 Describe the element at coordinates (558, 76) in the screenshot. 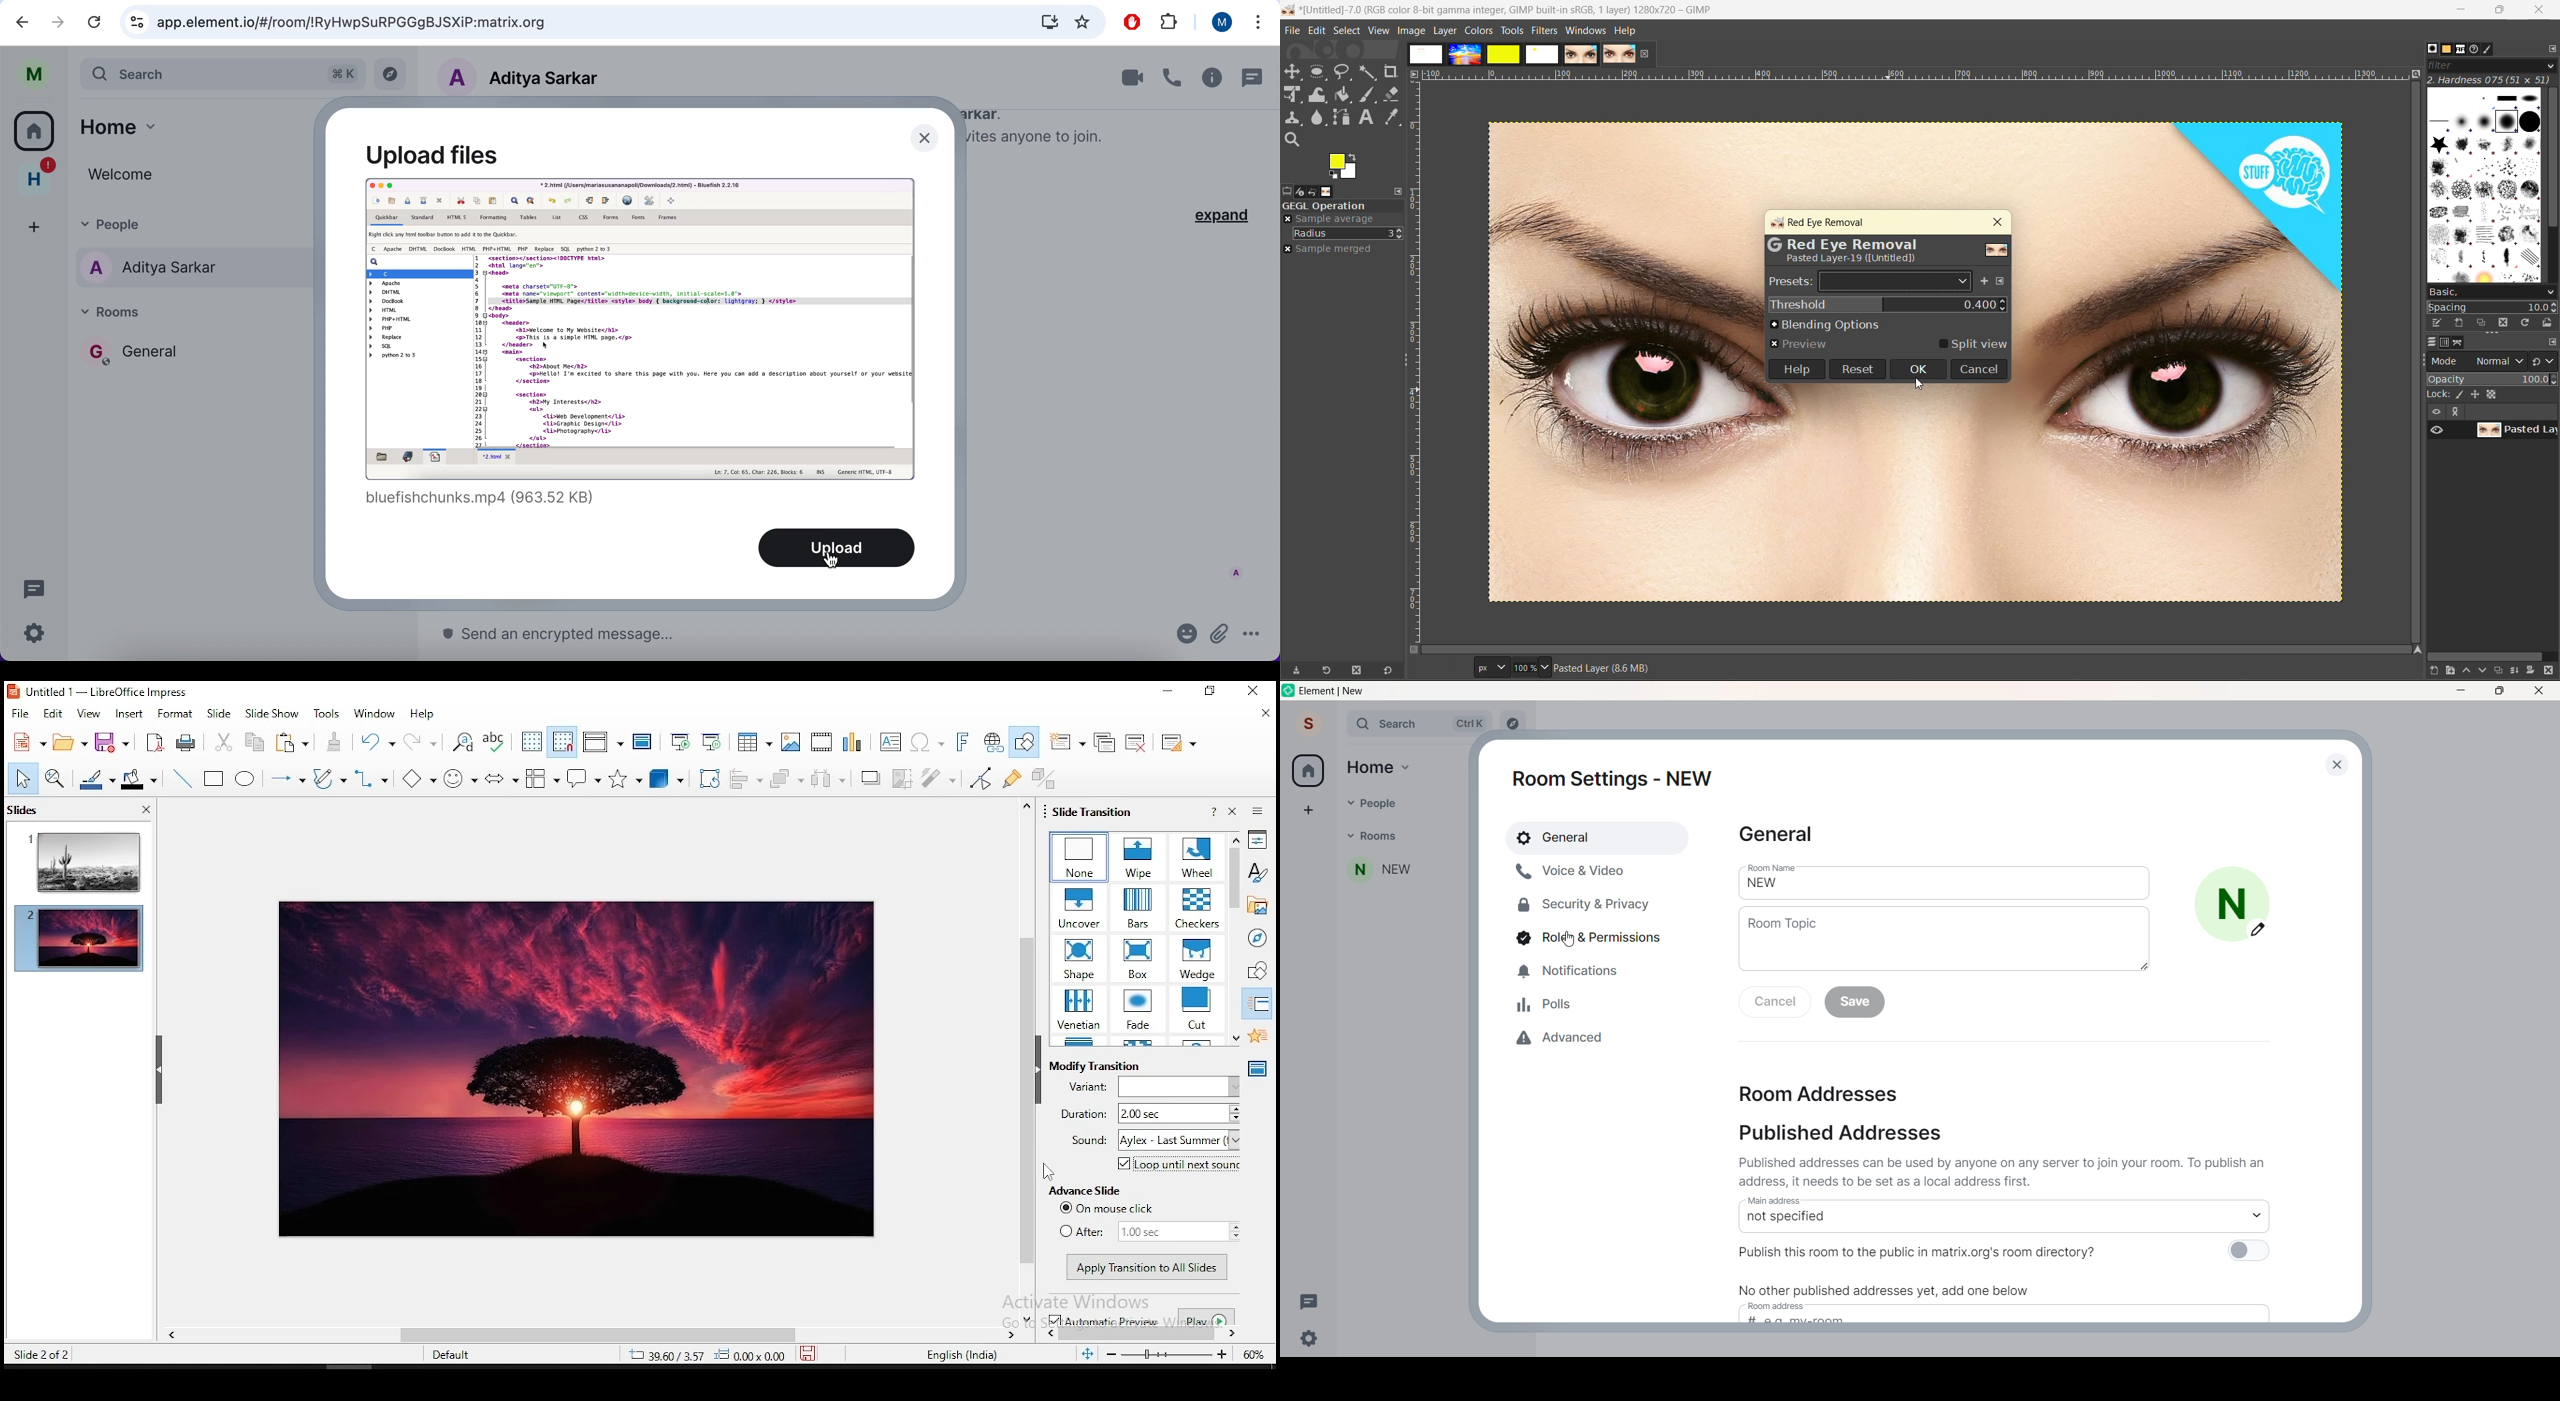

I see `chat member` at that location.